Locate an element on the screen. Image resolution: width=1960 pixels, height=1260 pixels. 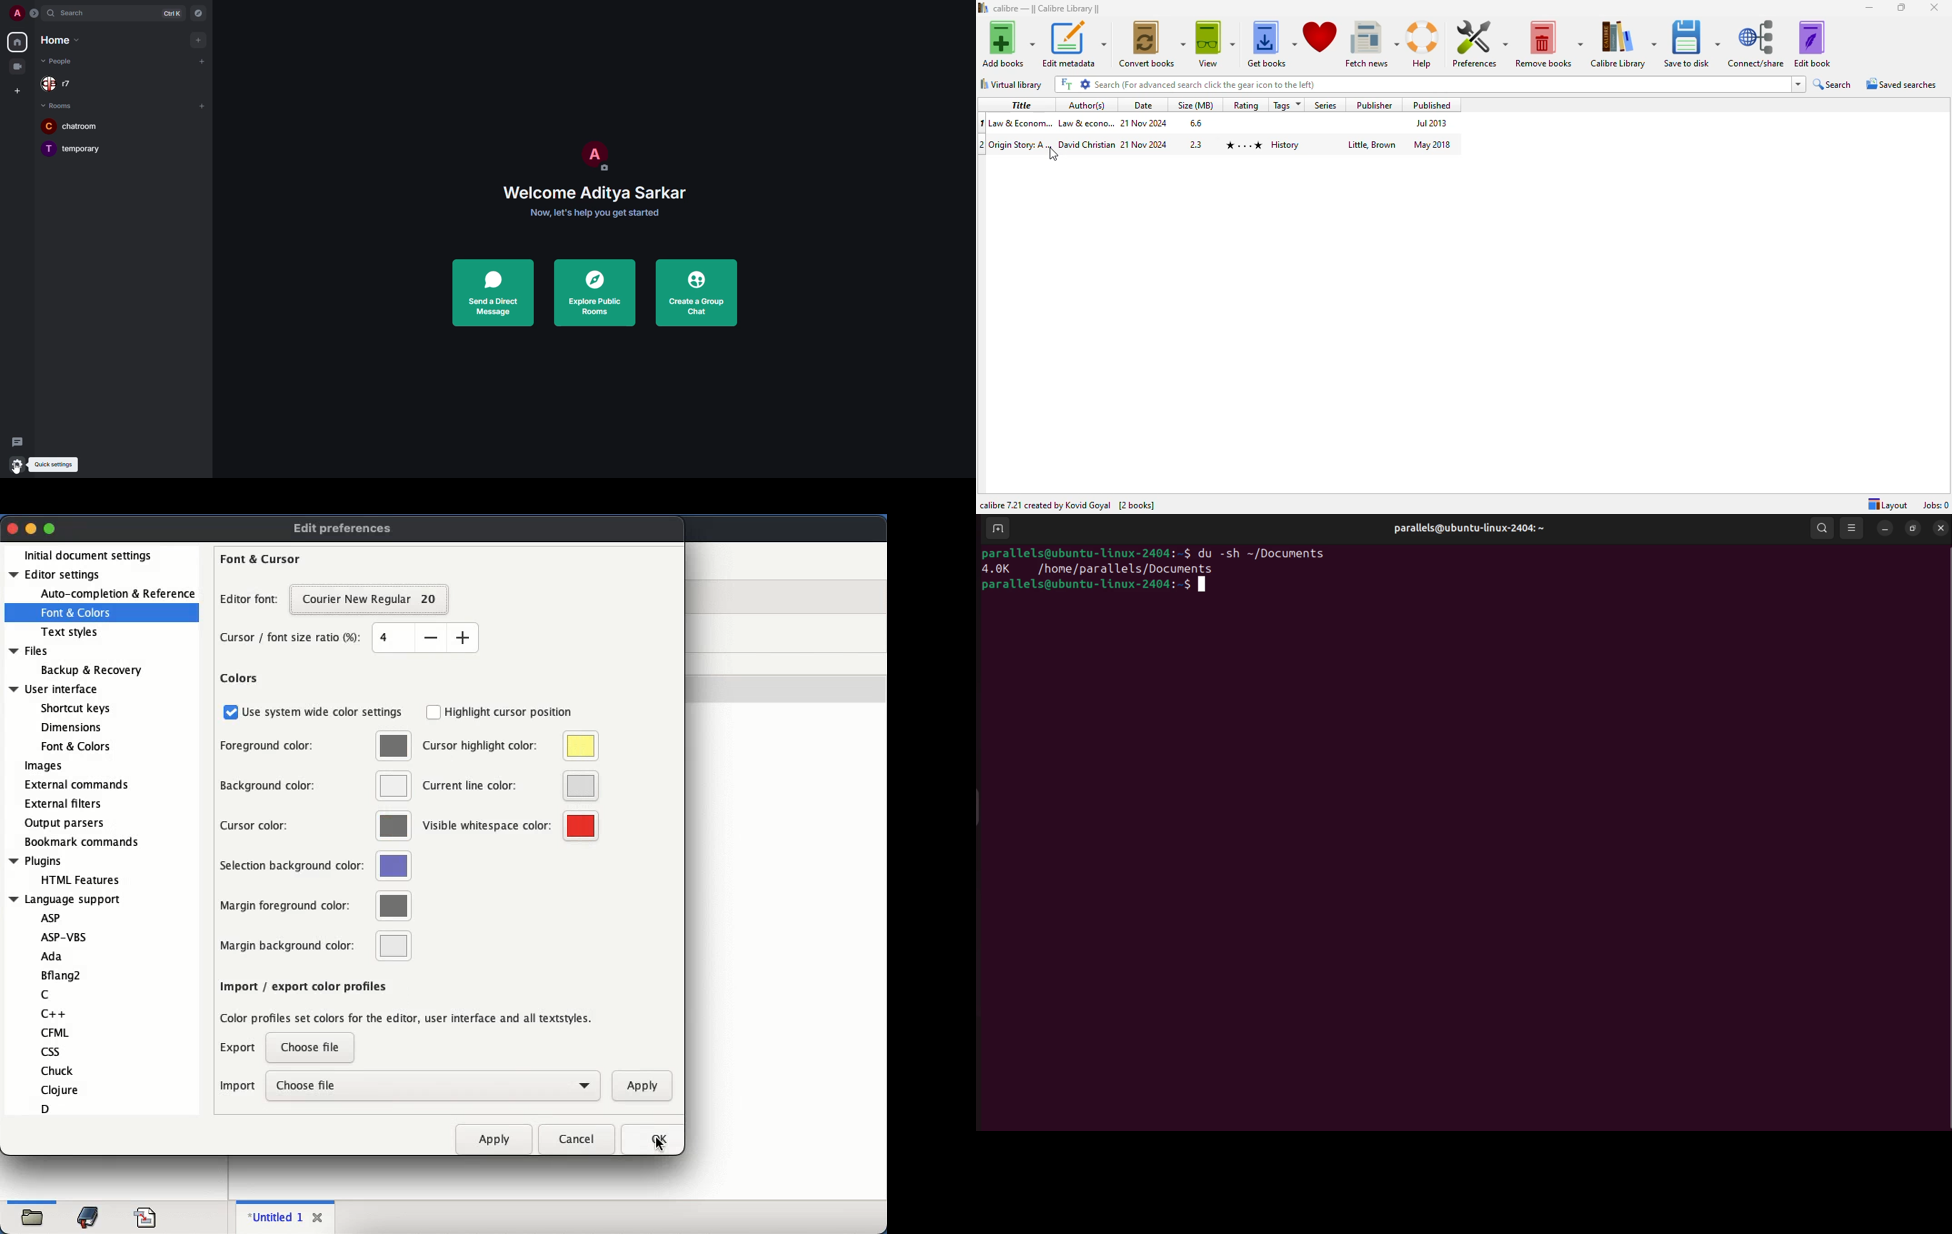
User interface is located at coordinates (53, 688).